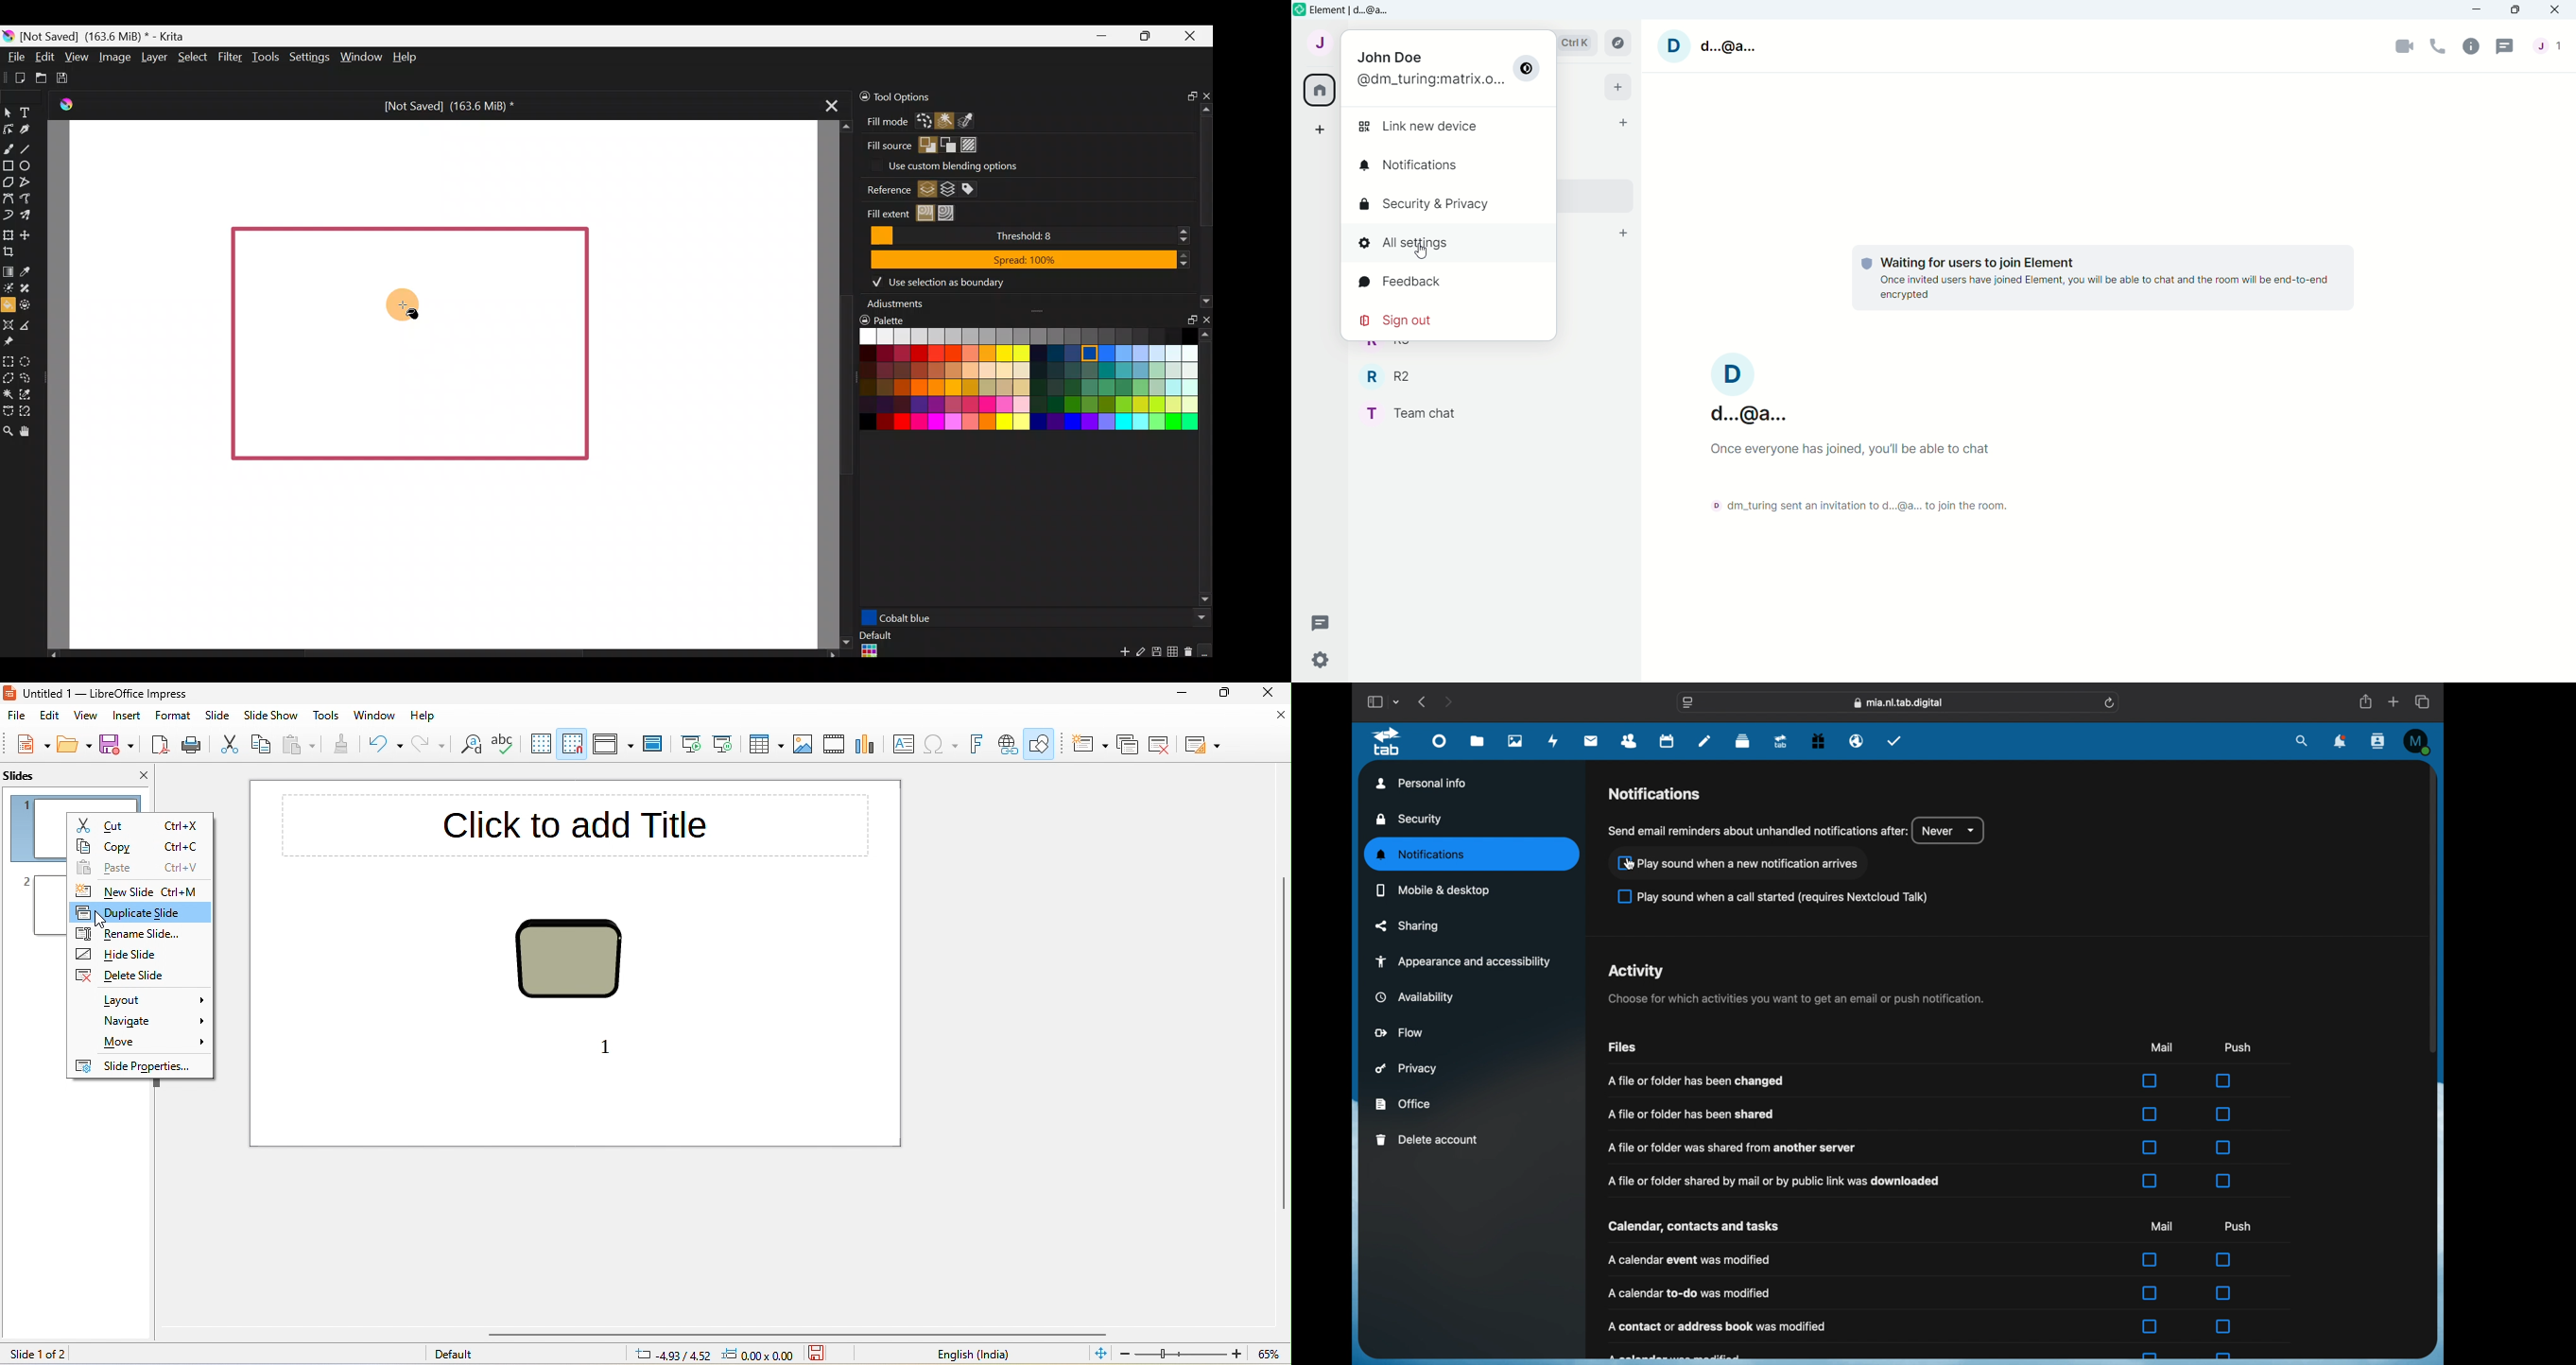  I want to click on table, so click(767, 743).